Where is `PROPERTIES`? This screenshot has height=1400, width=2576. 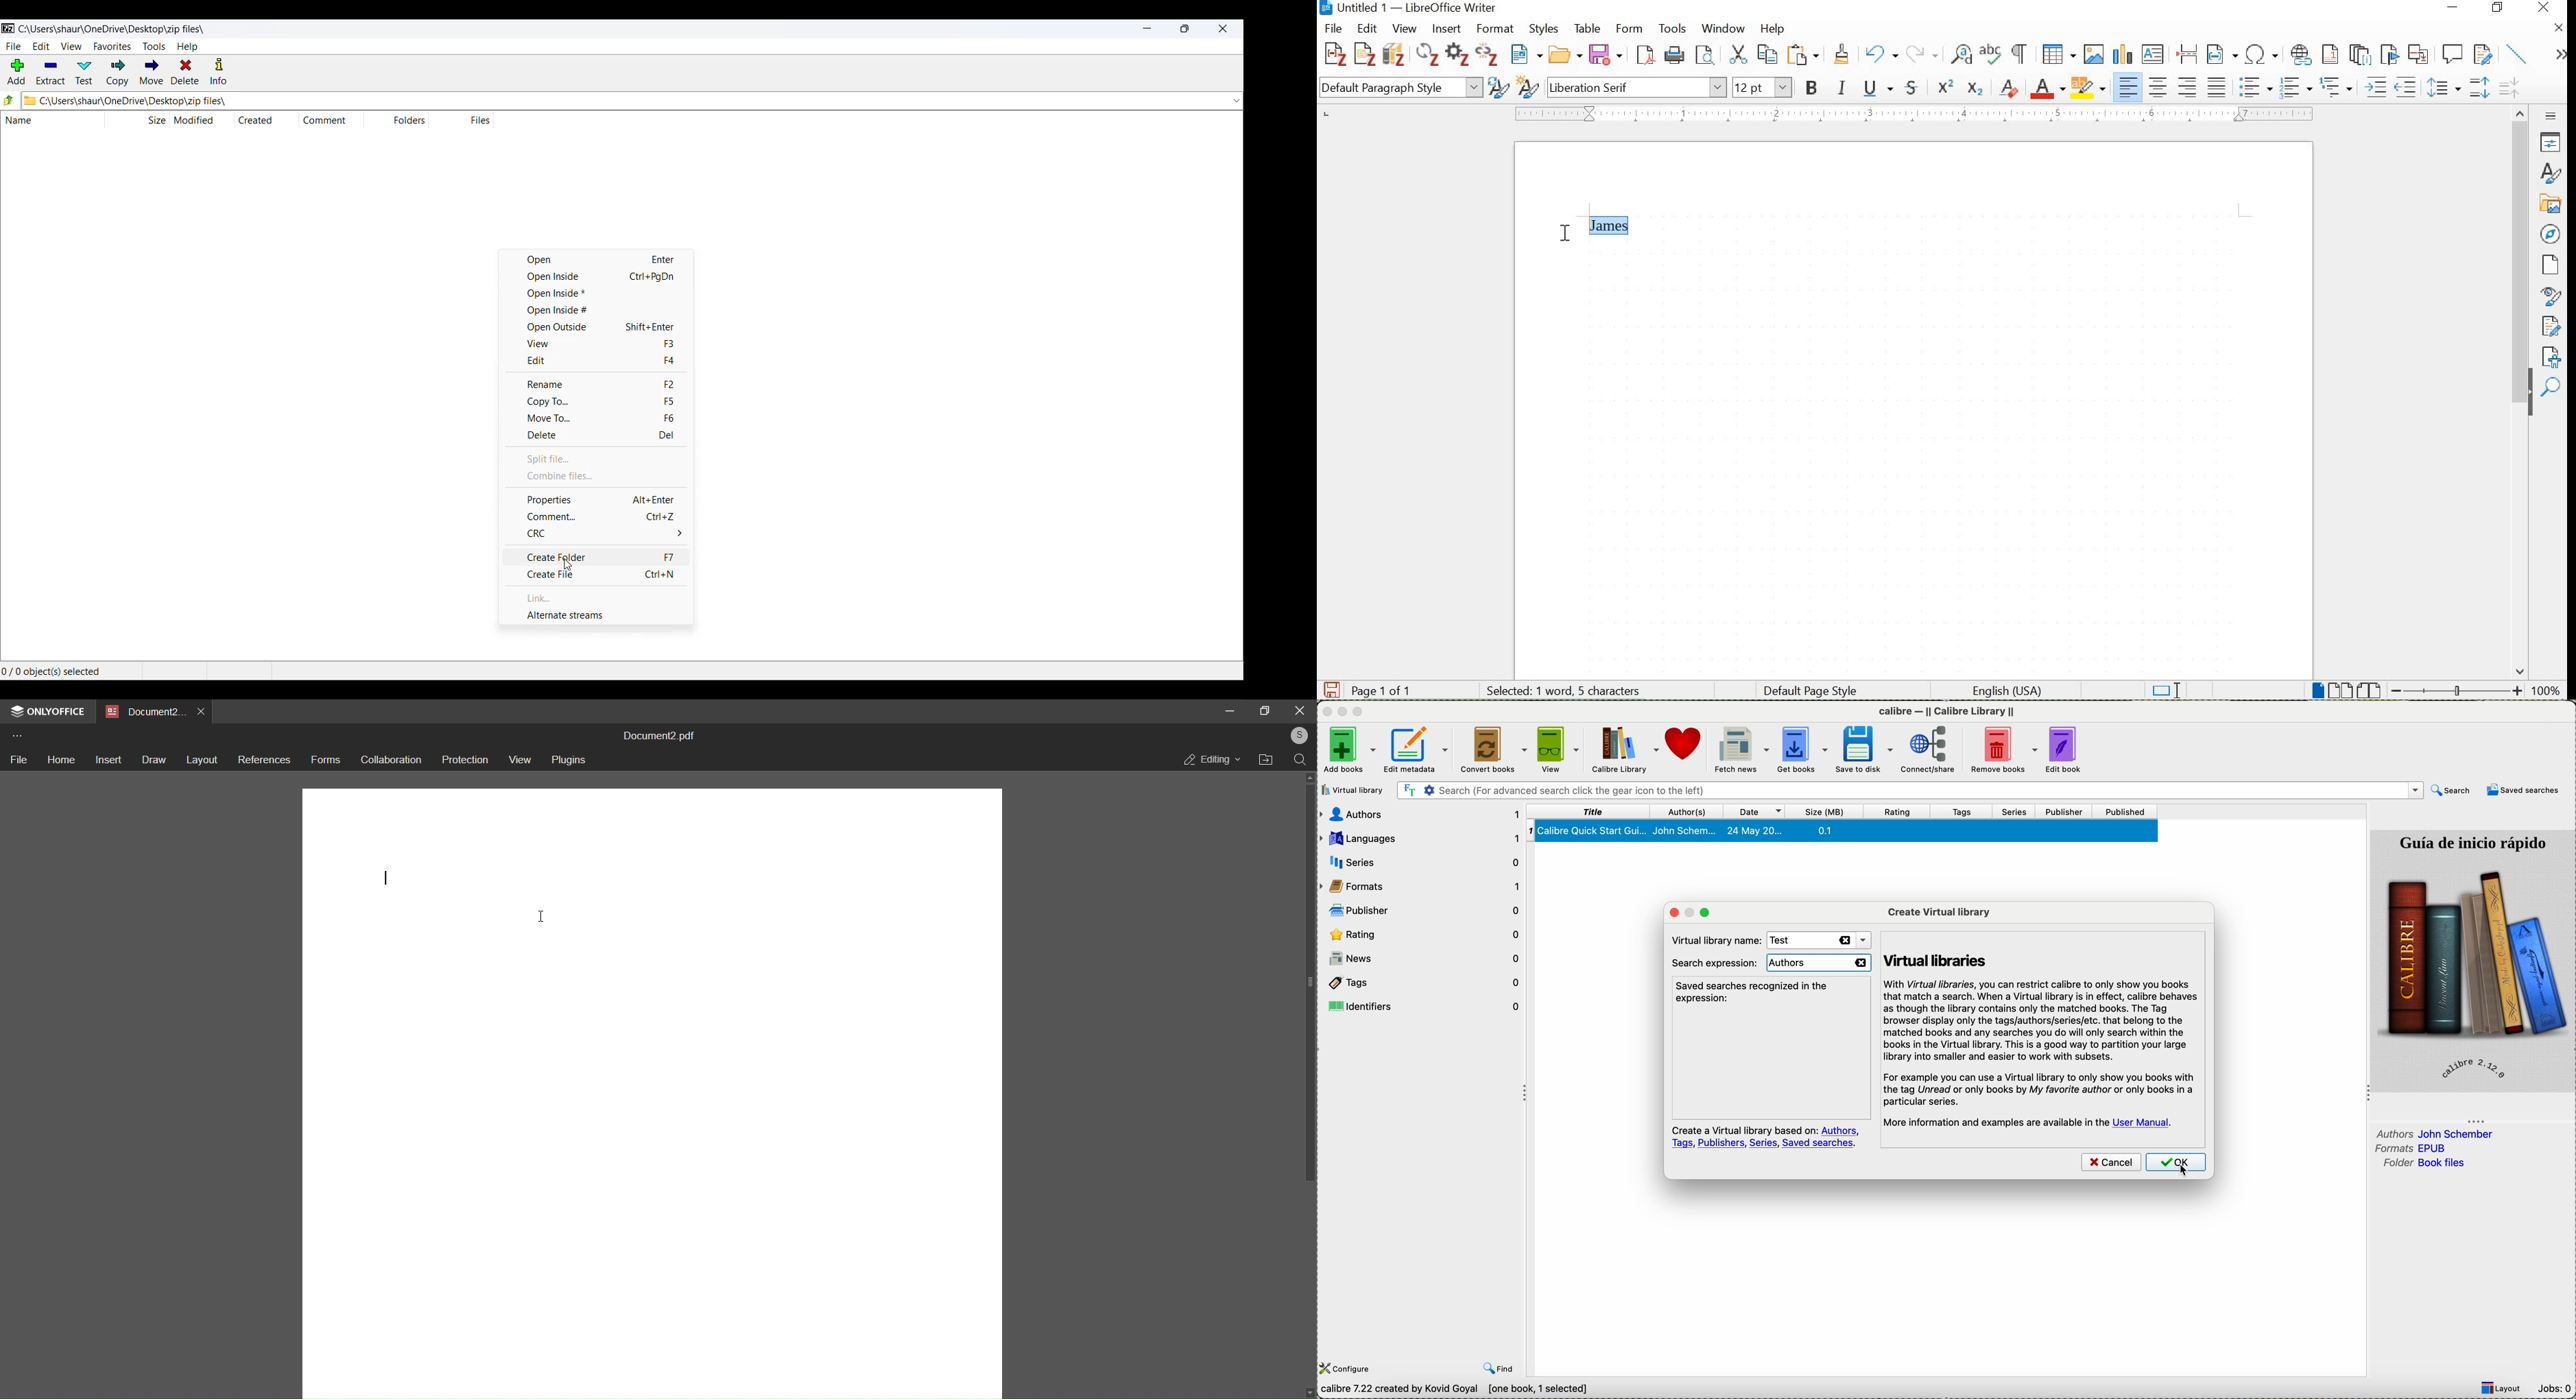 PROPERTIES is located at coordinates (610, 498).